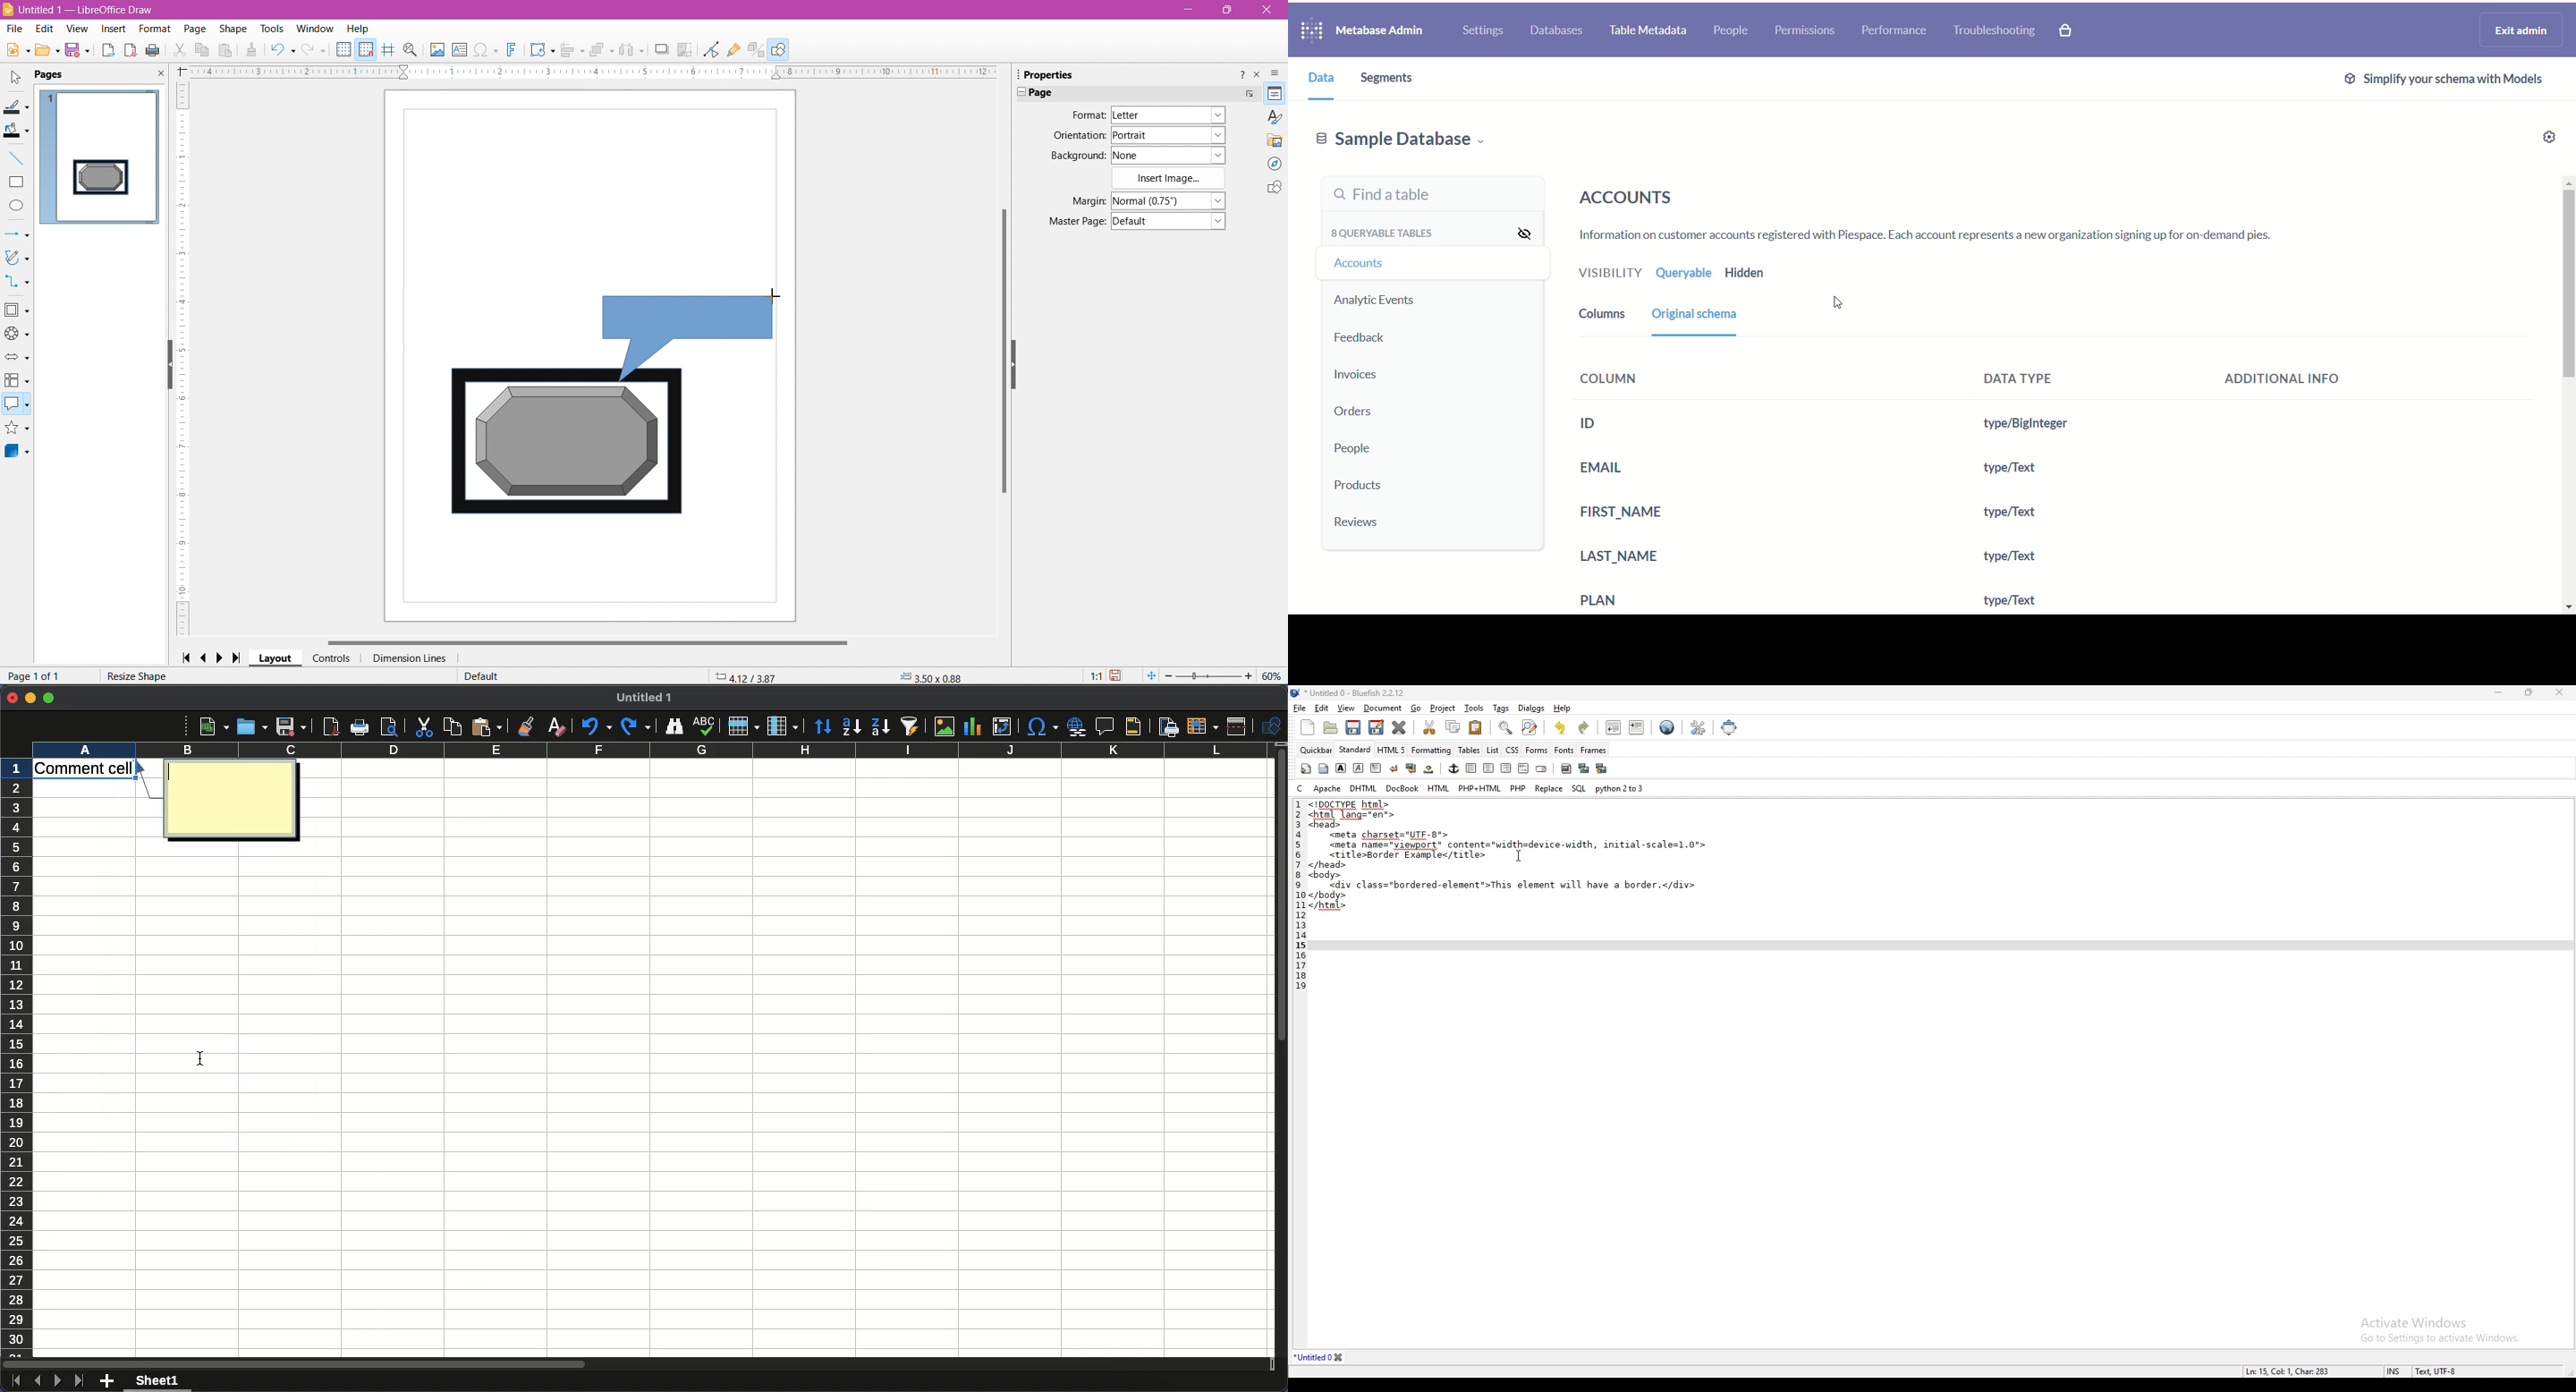  Describe the element at coordinates (1004, 356) in the screenshot. I see `Vertical Scroll bar` at that location.